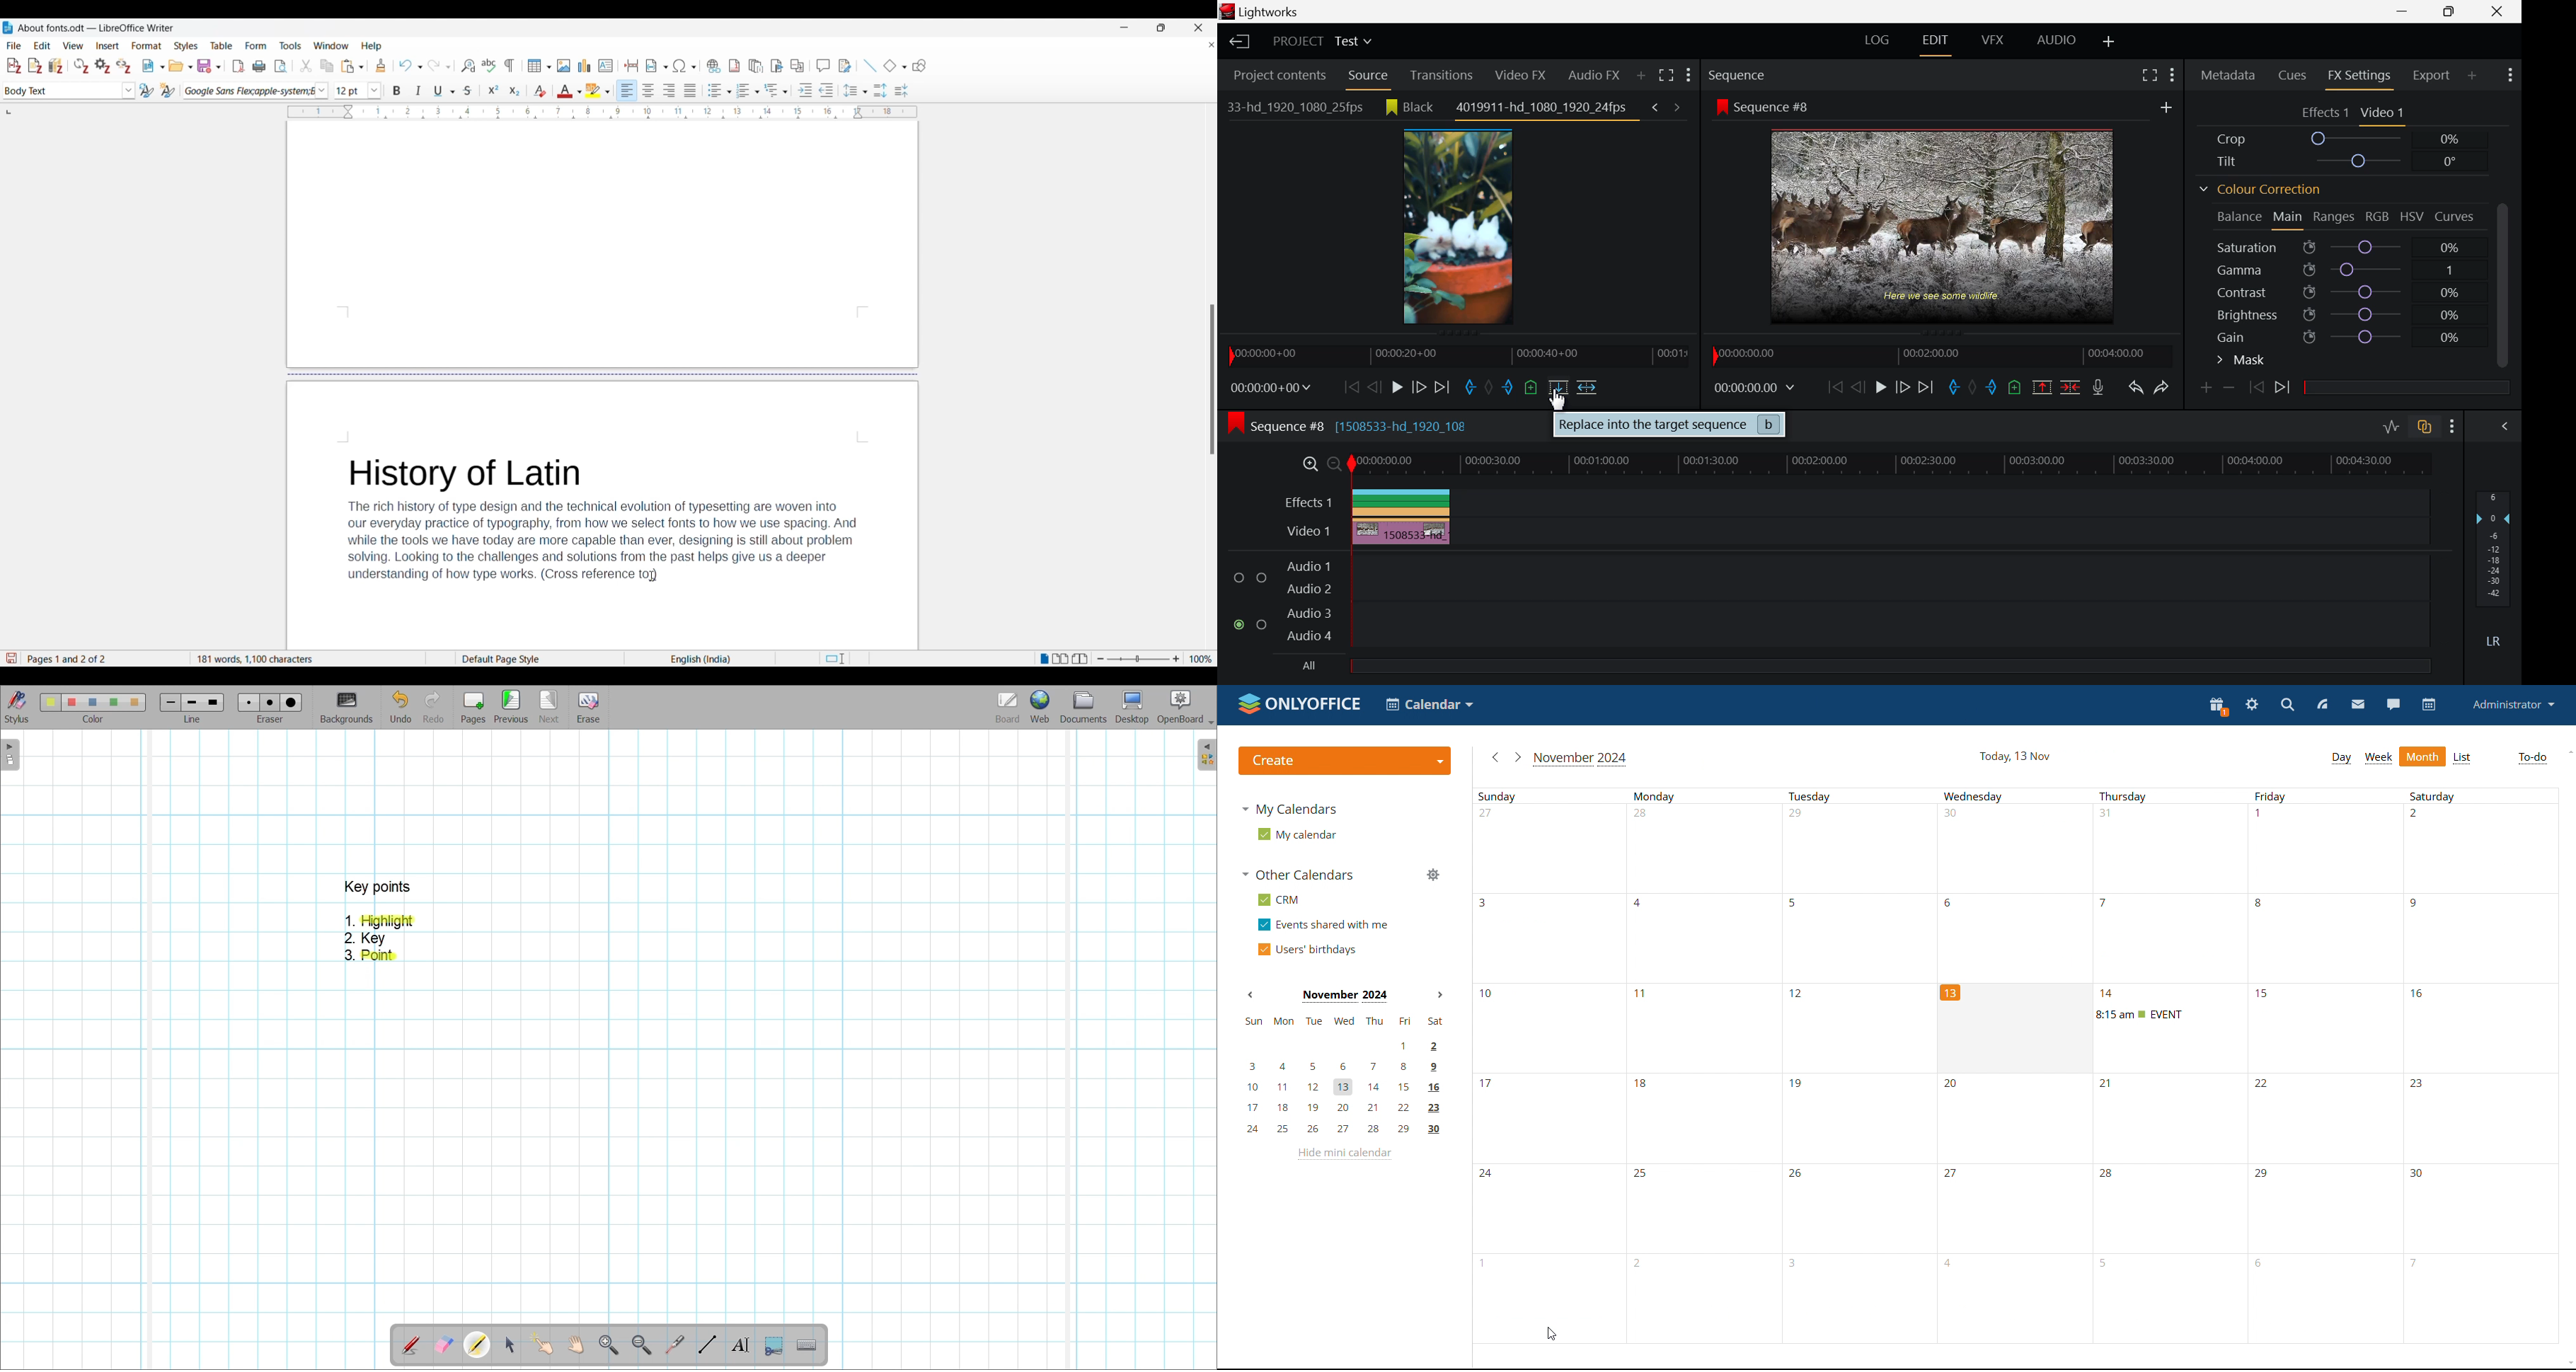 The image size is (2576, 1372). Describe the element at coordinates (96, 28) in the screenshot. I see `About fonts.odt- LibreOffice Writer` at that location.